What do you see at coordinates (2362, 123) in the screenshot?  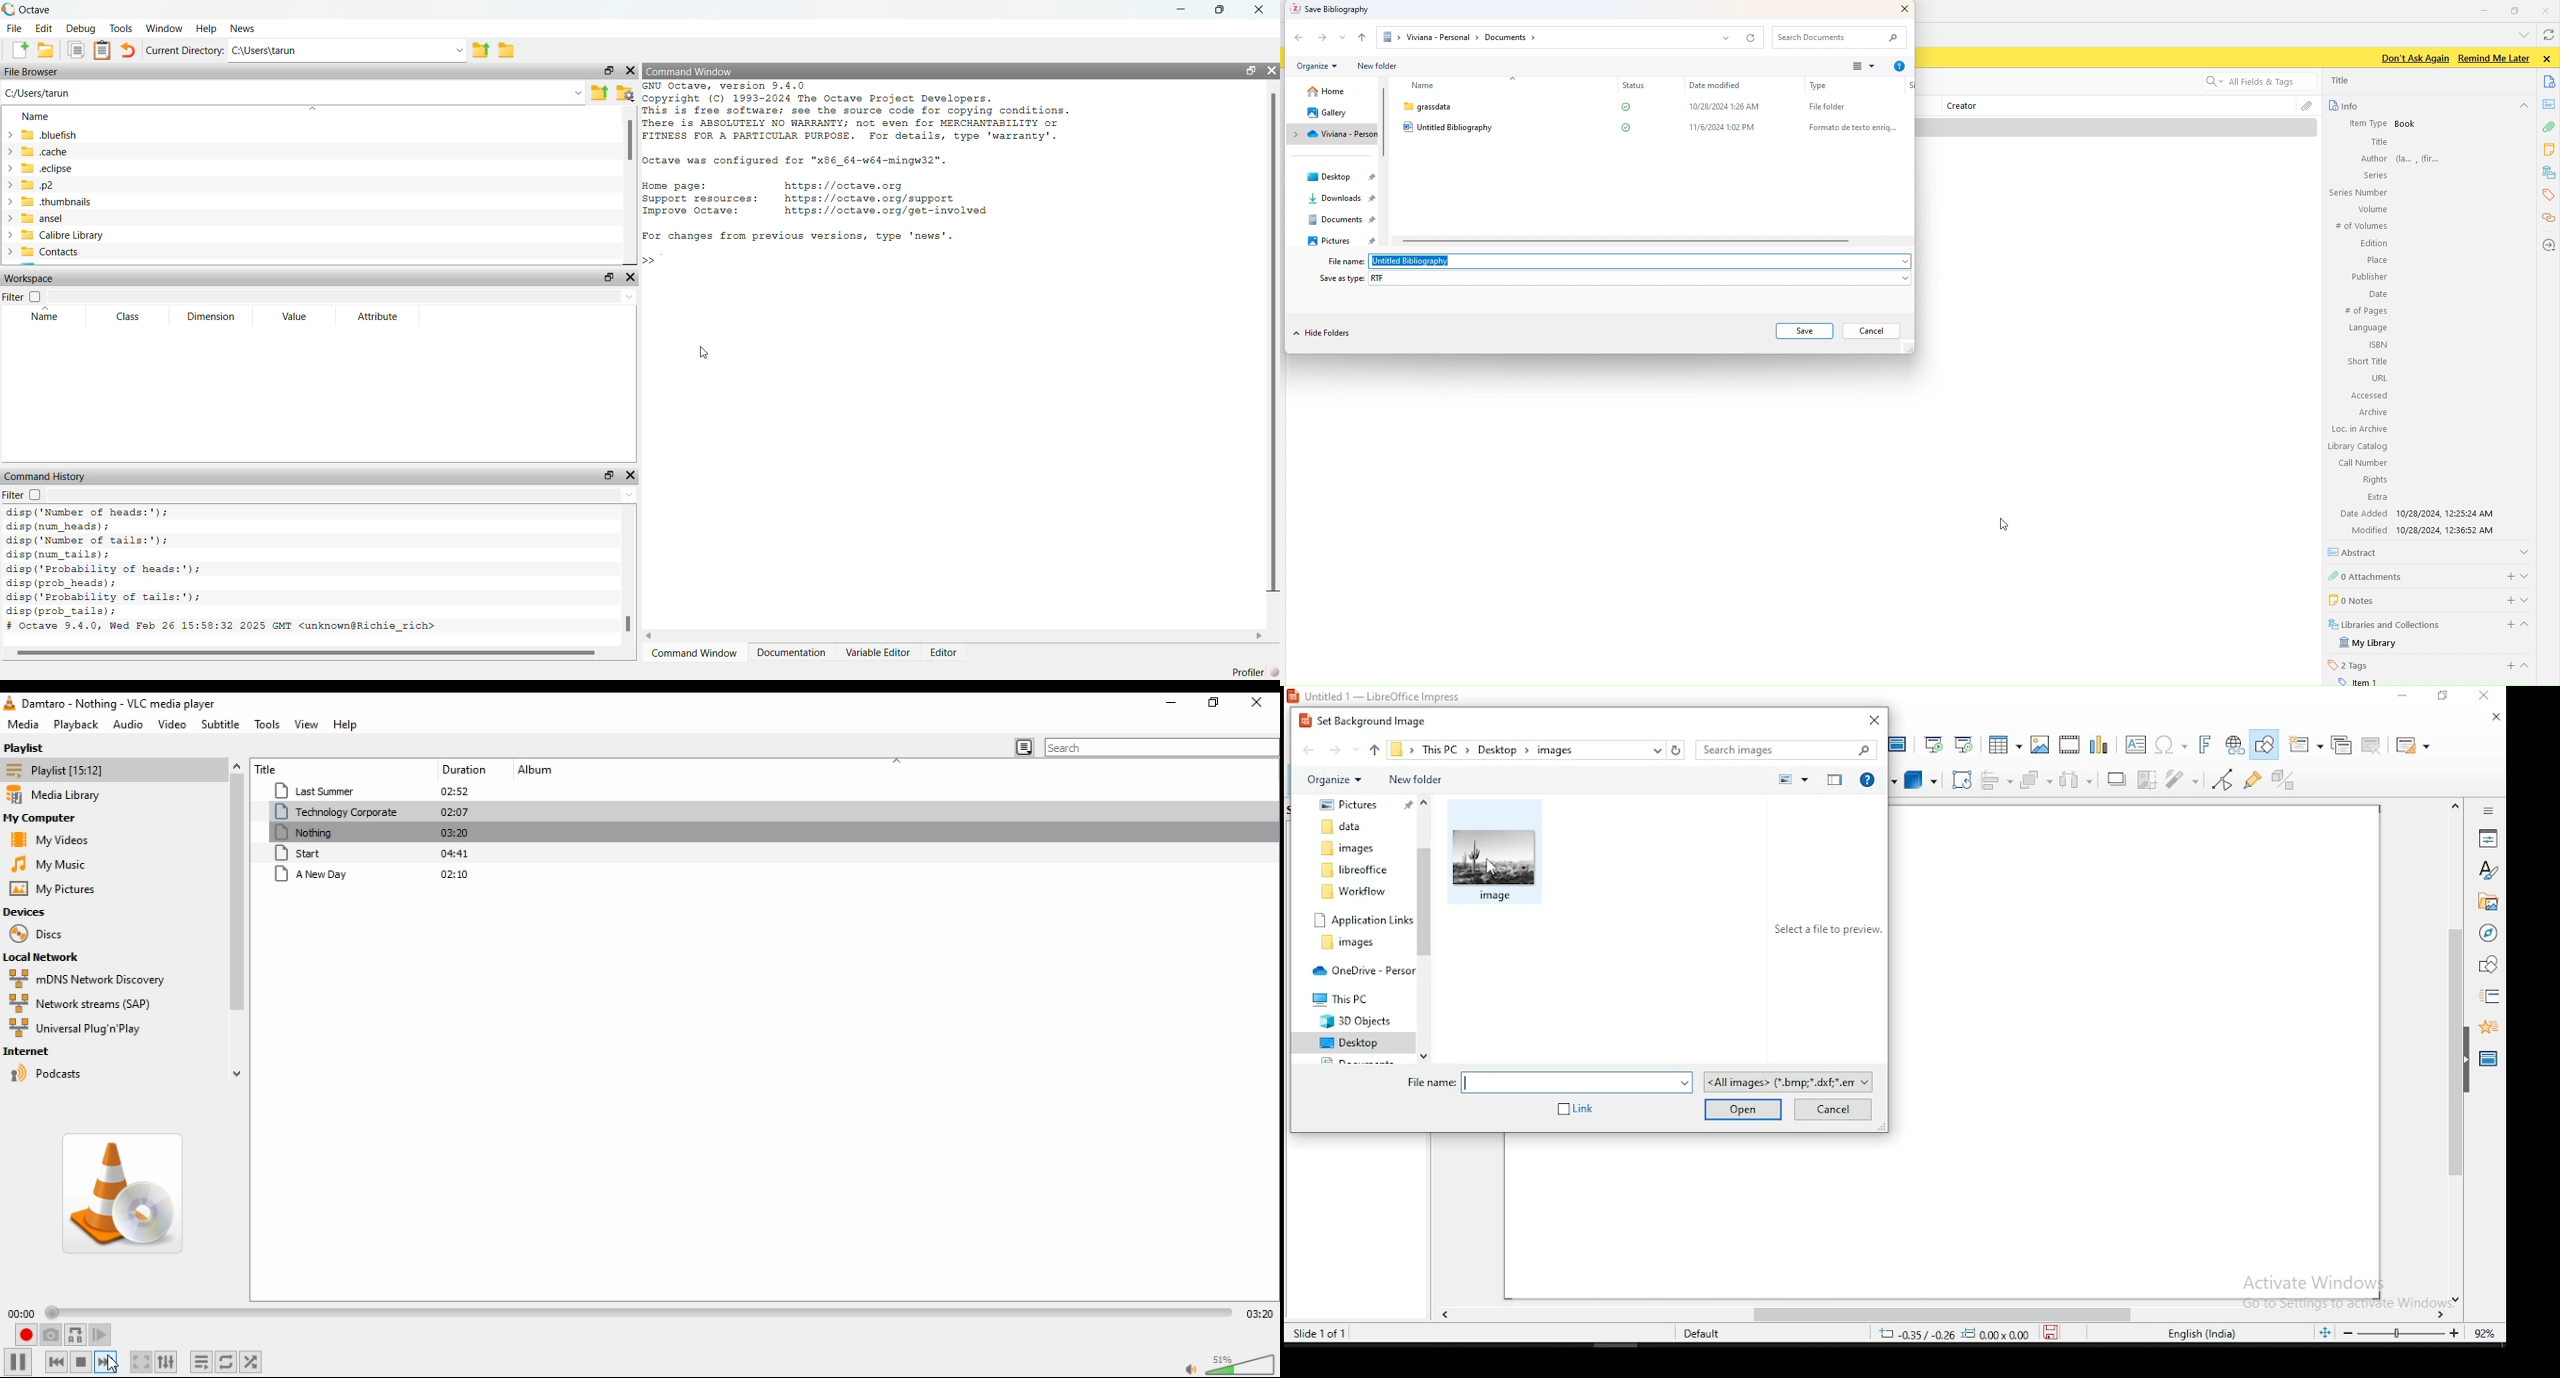 I see `Item Type` at bounding box center [2362, 123].